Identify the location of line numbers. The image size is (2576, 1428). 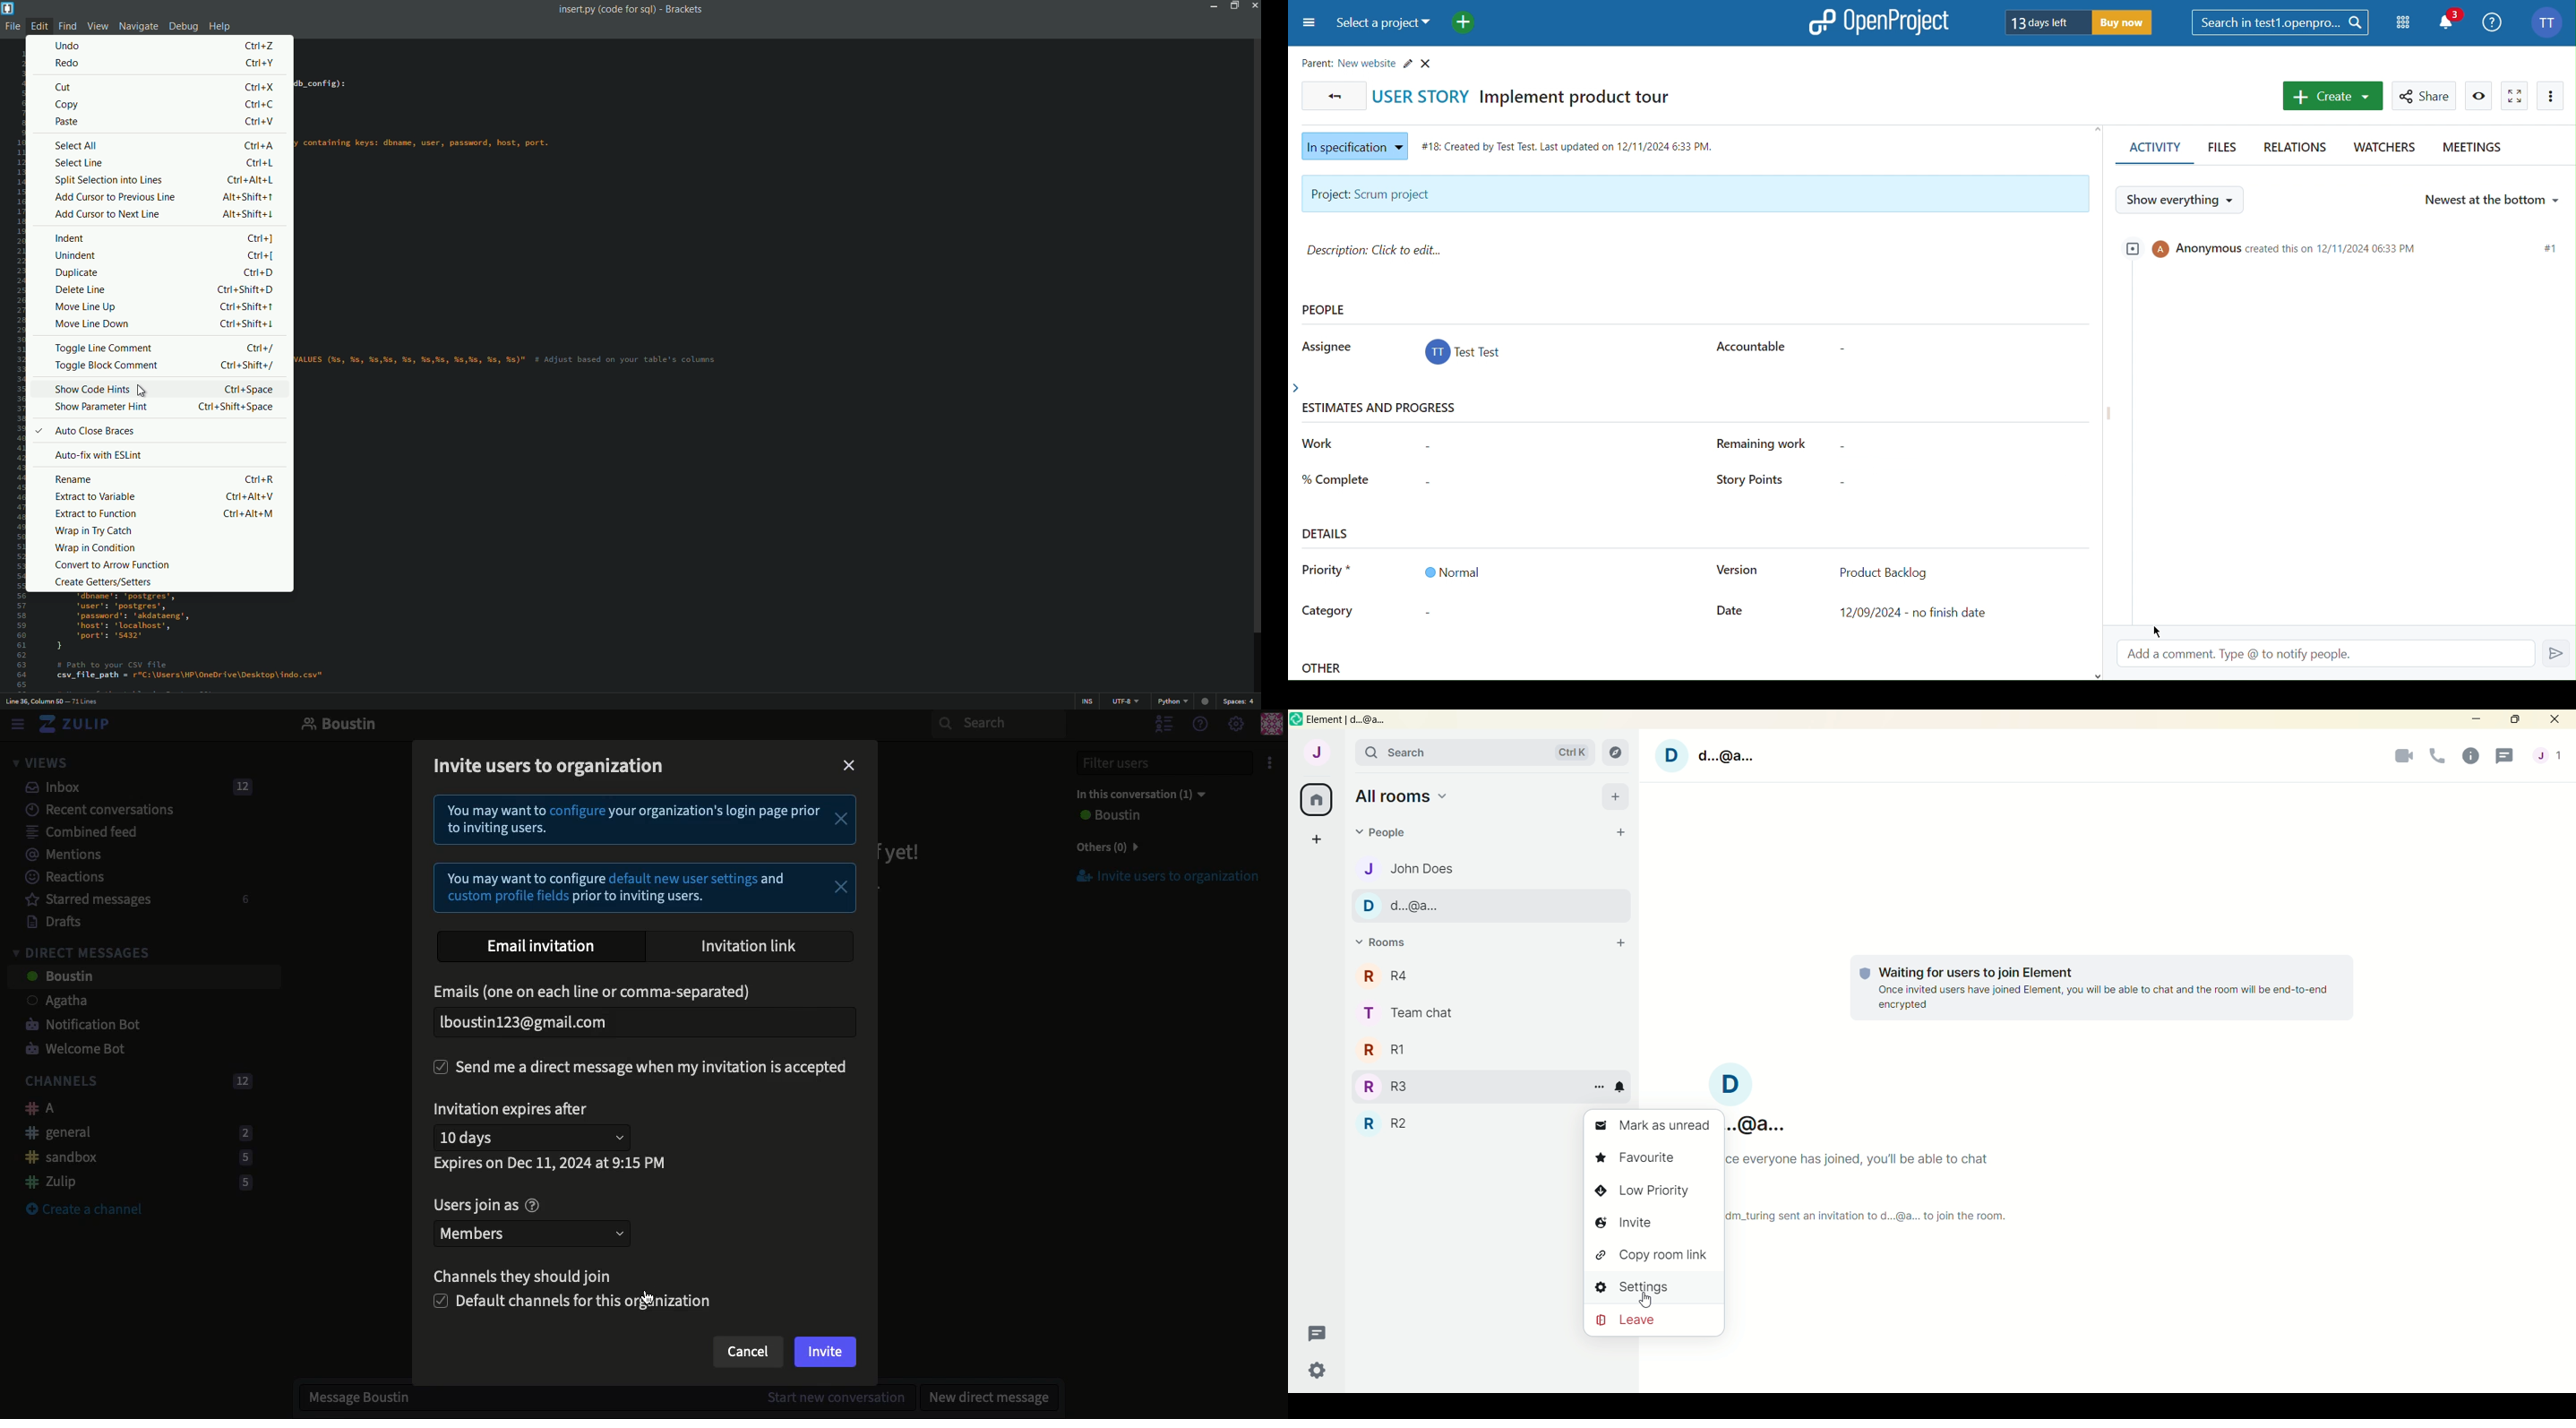
(16, 369).